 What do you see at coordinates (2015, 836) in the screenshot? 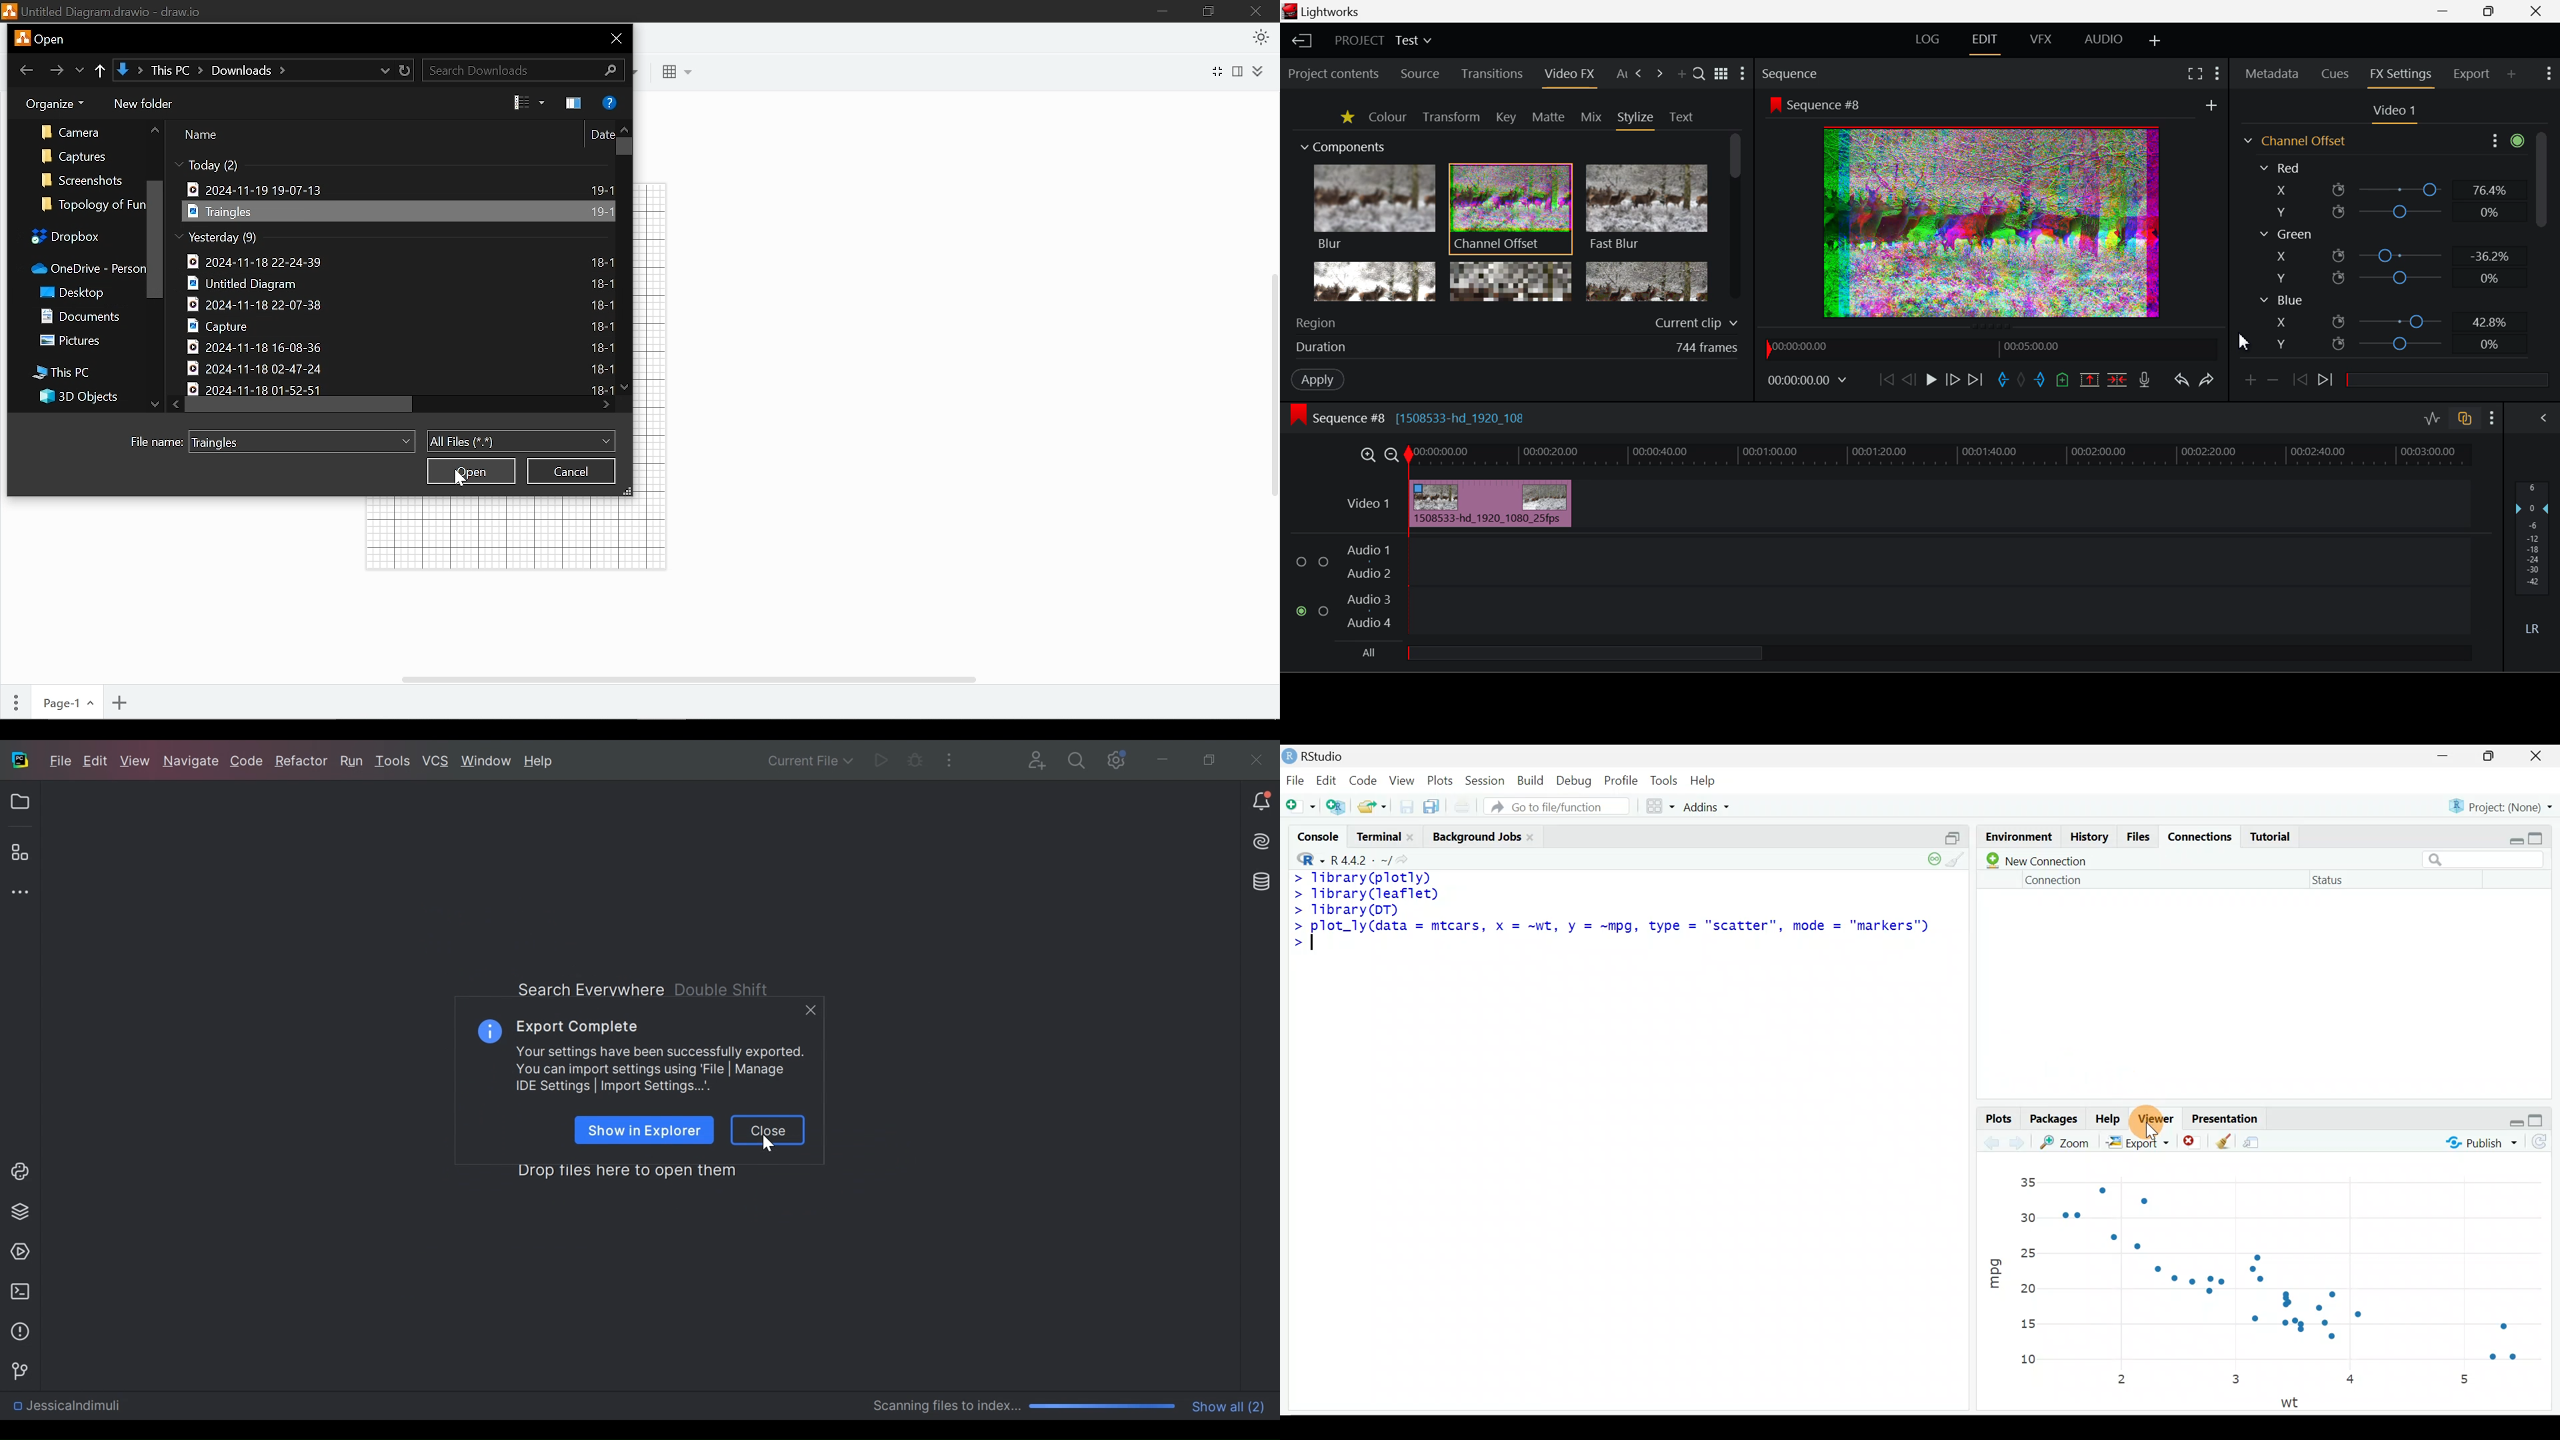
I see `Environment` at bounding box center [2015, 836].